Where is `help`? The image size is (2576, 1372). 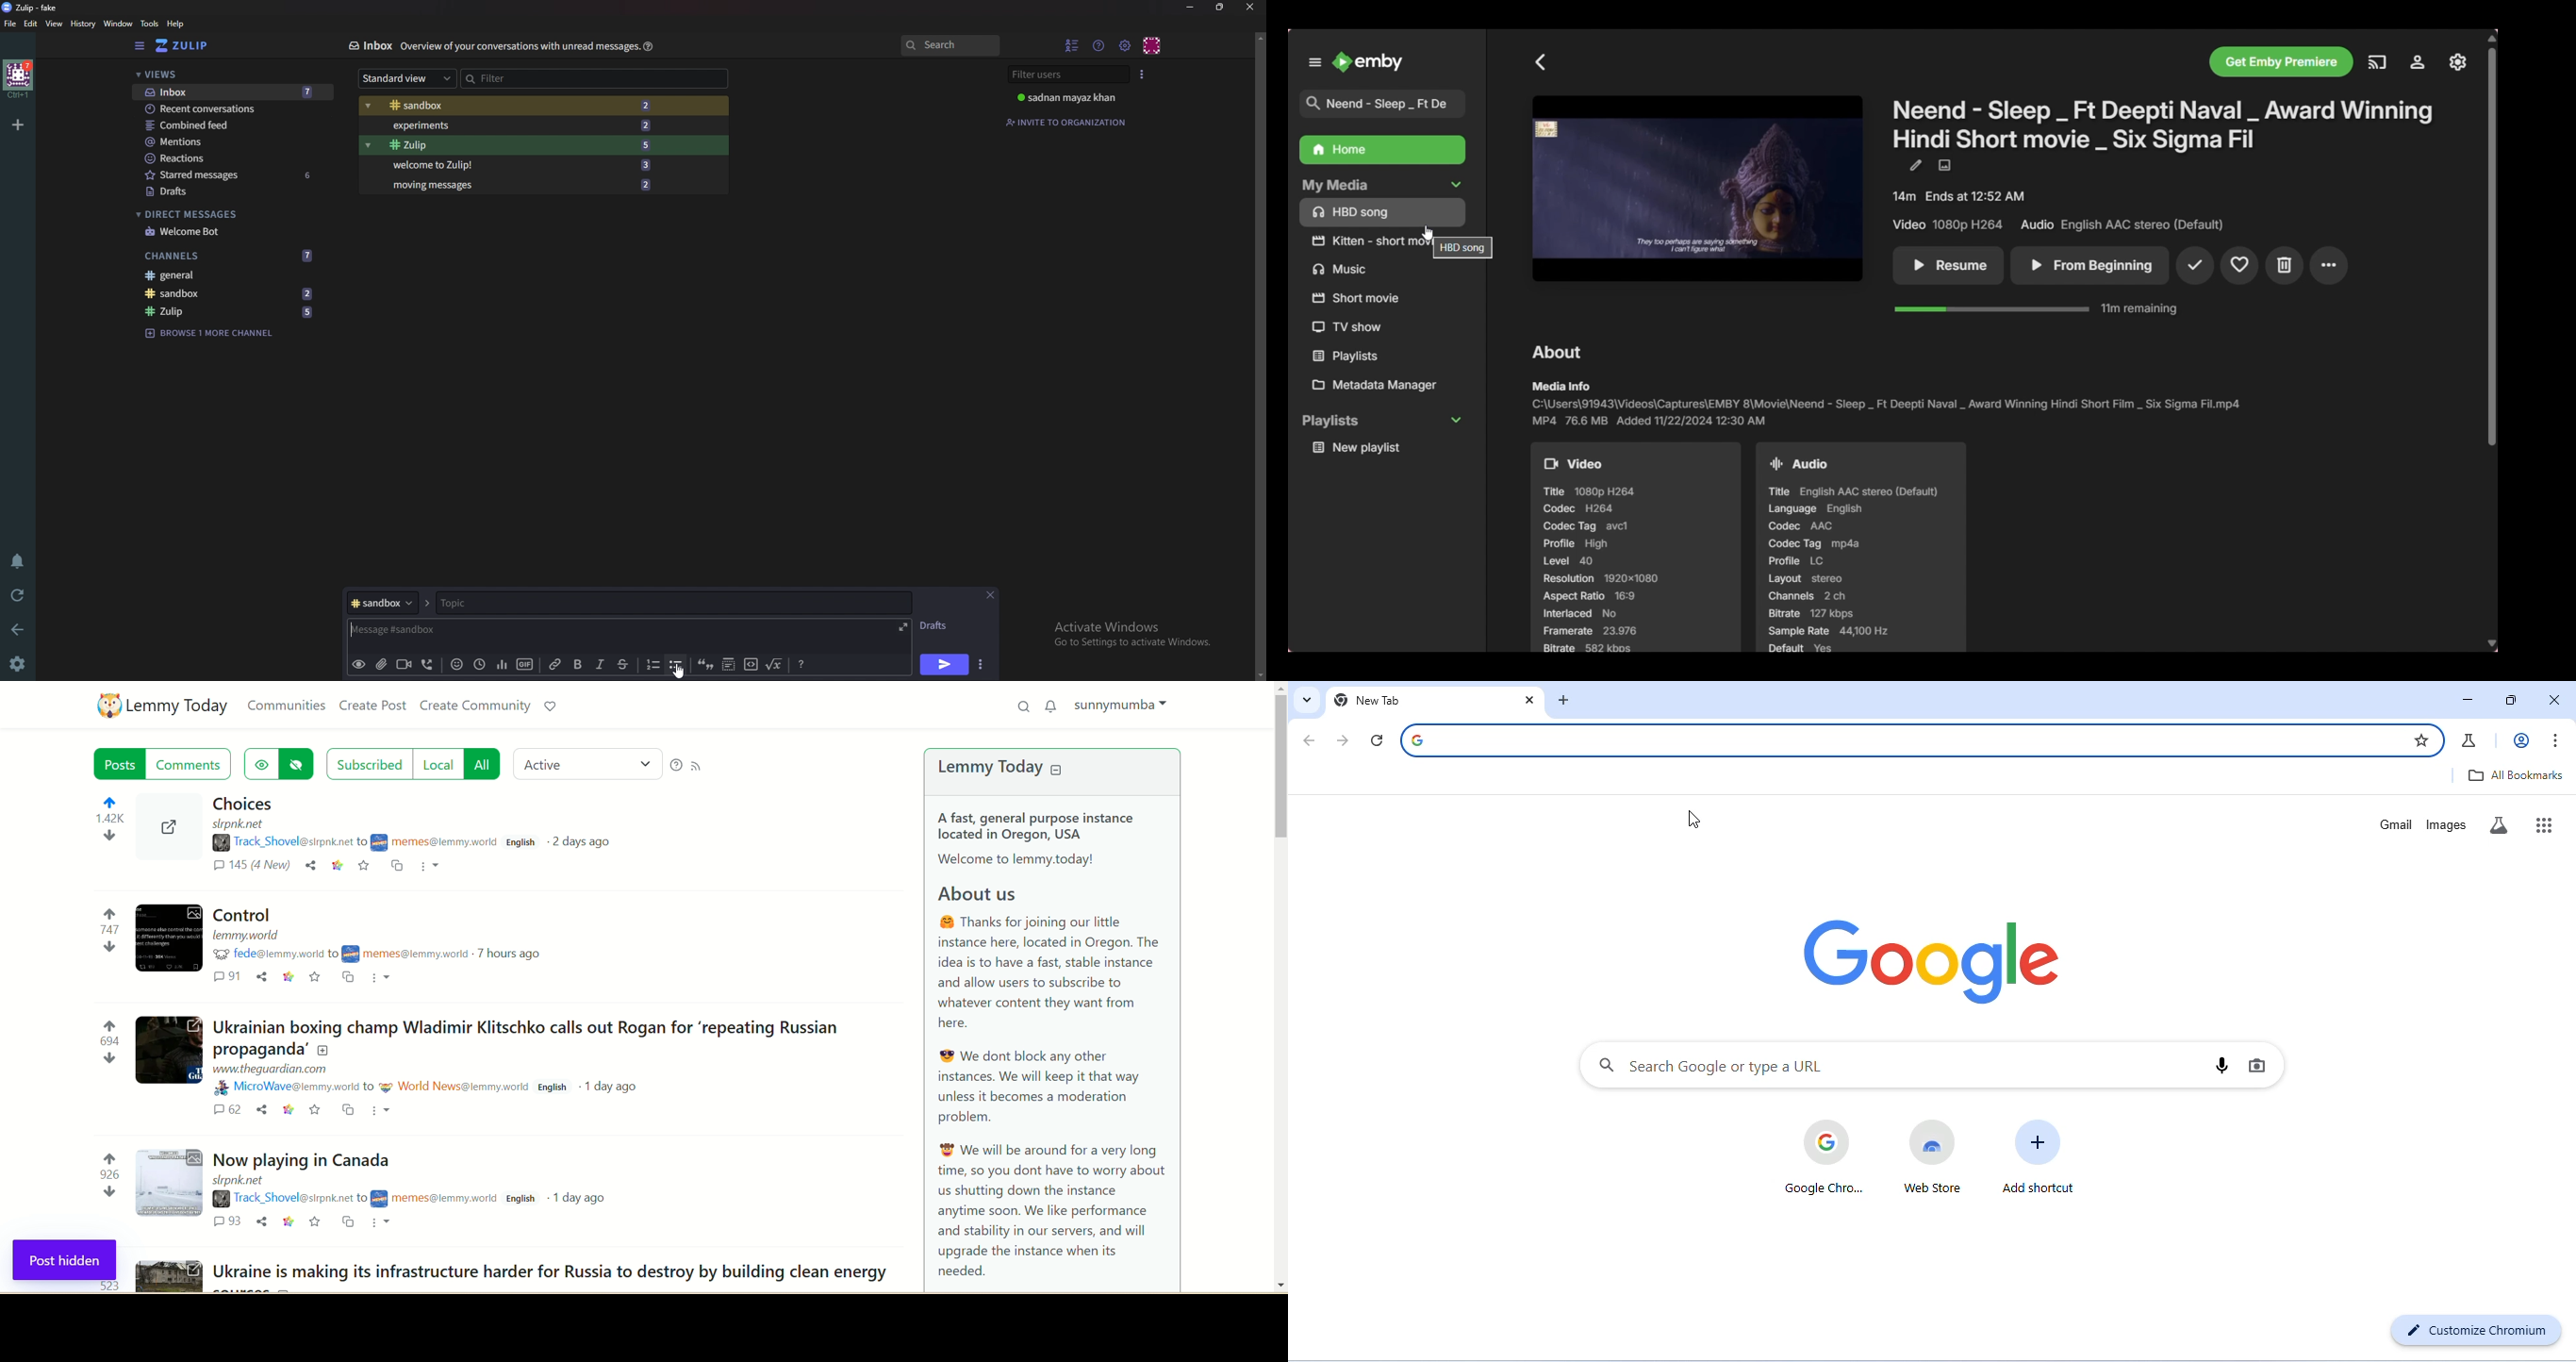 help is located at coordinates (176, 24).